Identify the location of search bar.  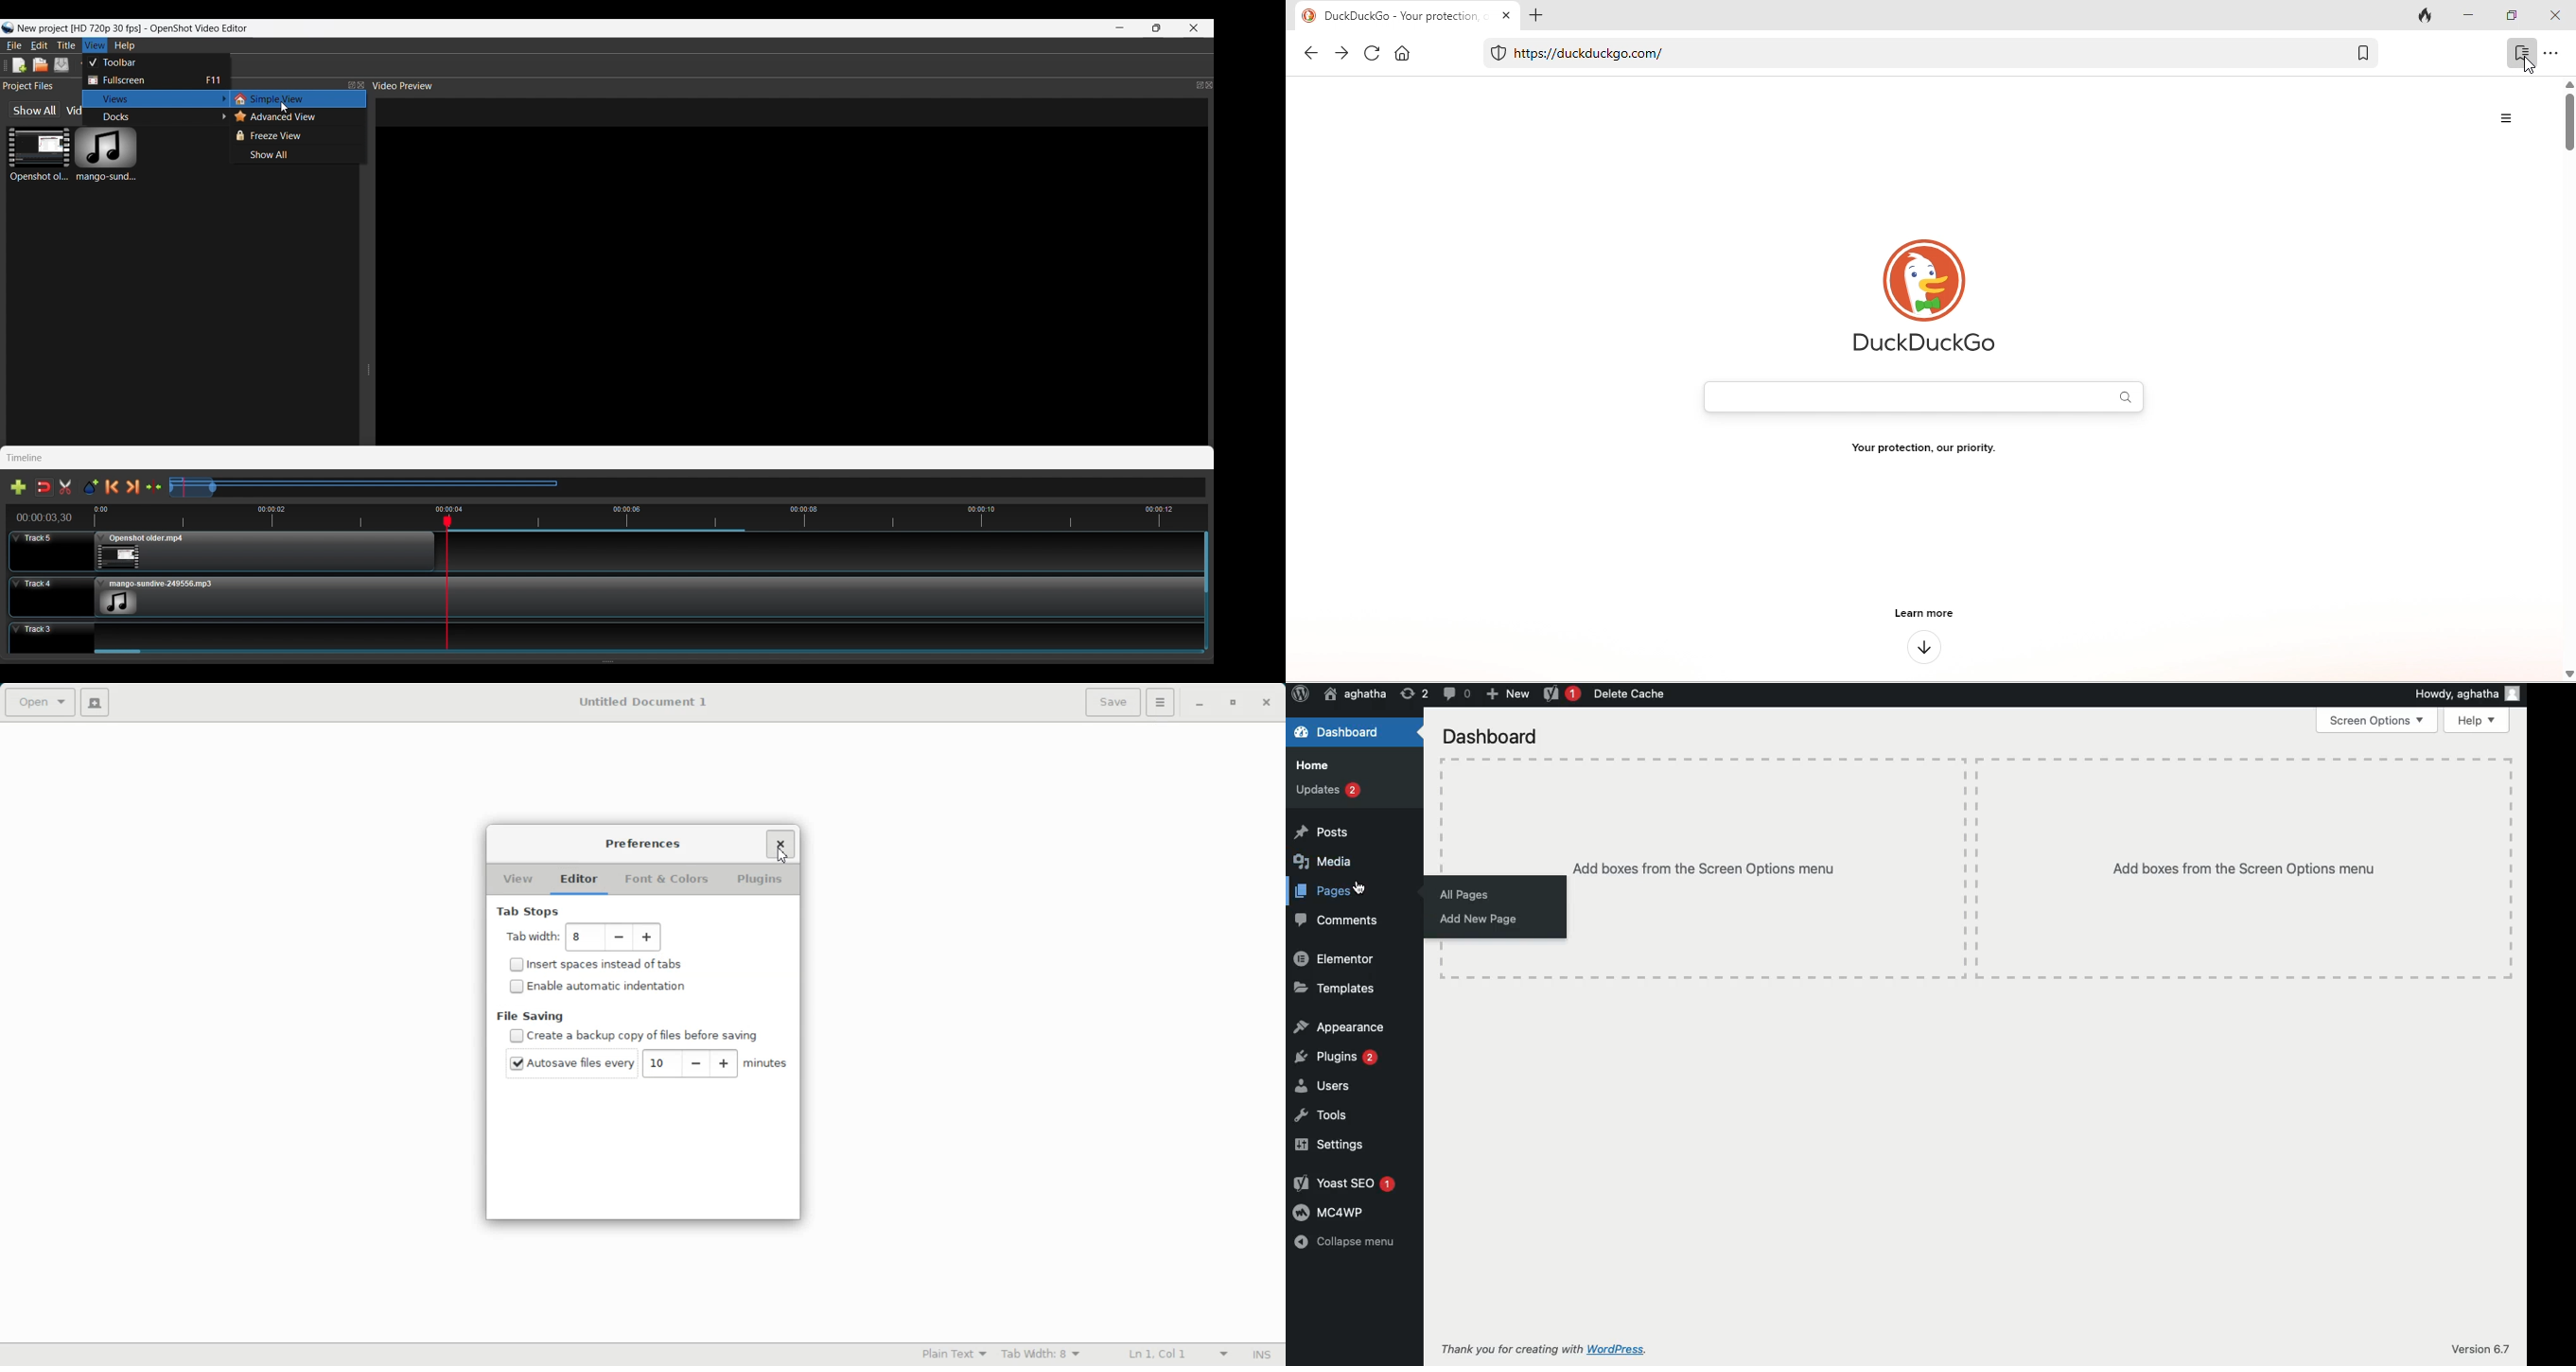
(1922, 394).